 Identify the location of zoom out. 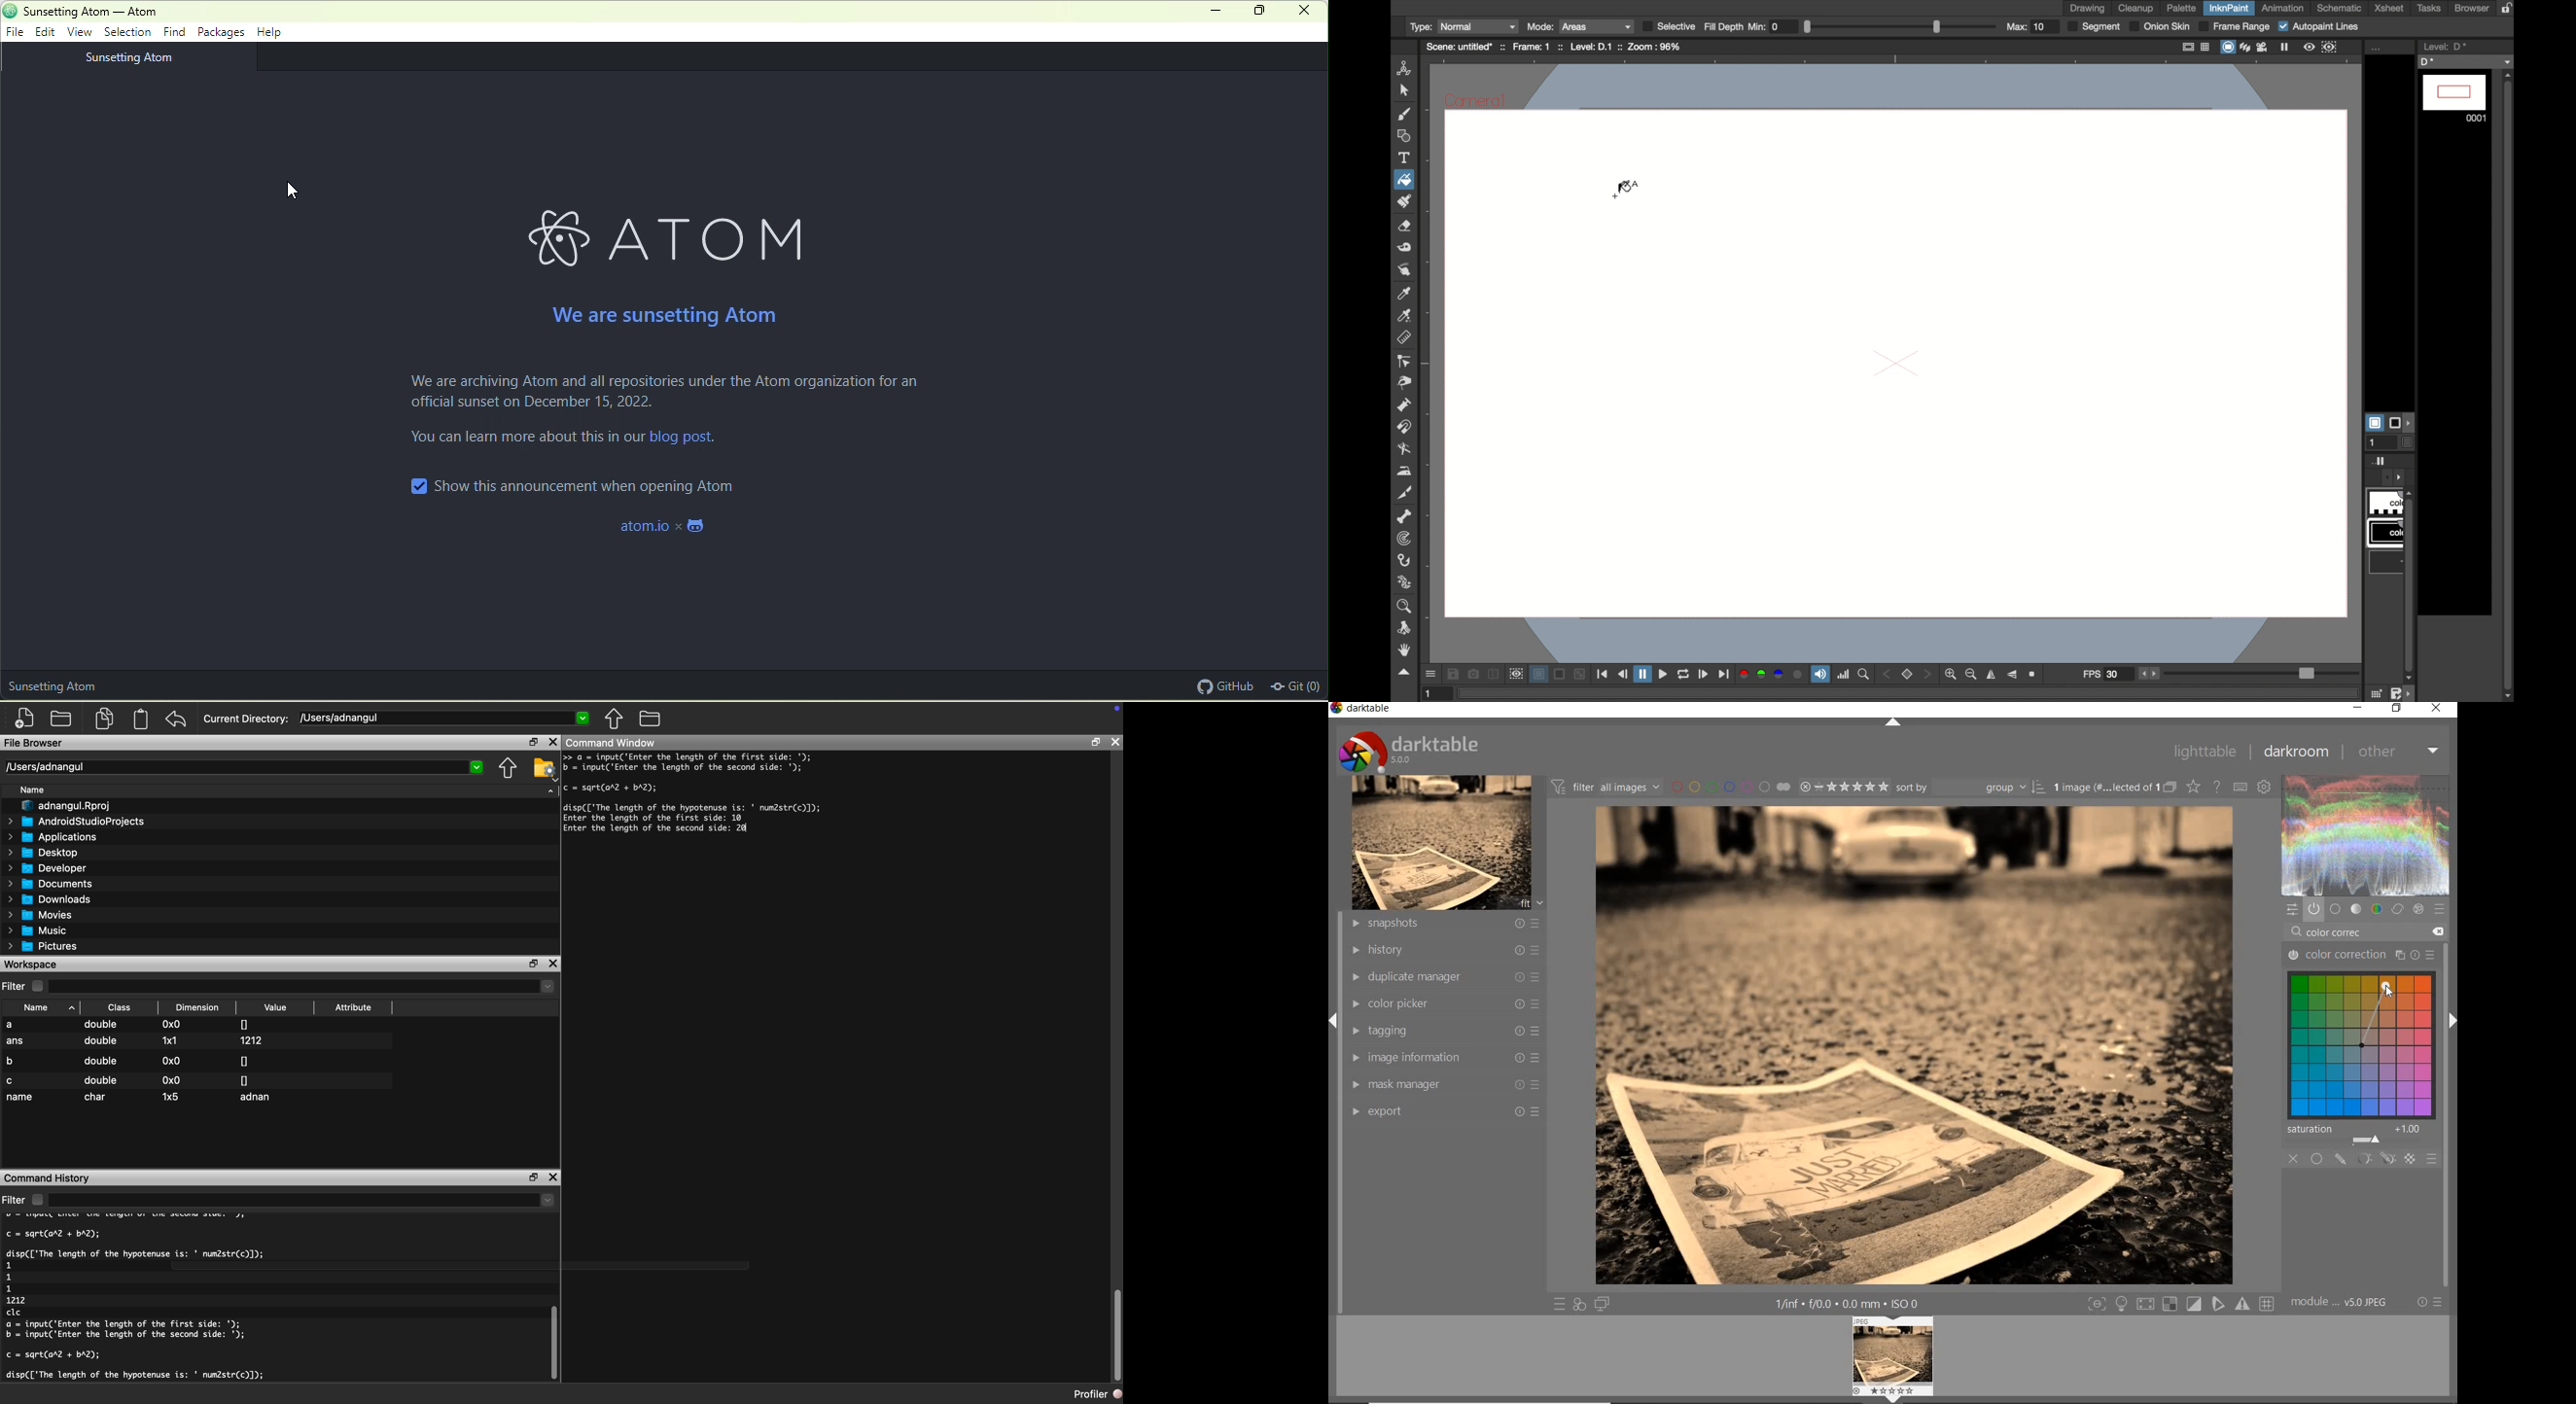
(1971, 674).